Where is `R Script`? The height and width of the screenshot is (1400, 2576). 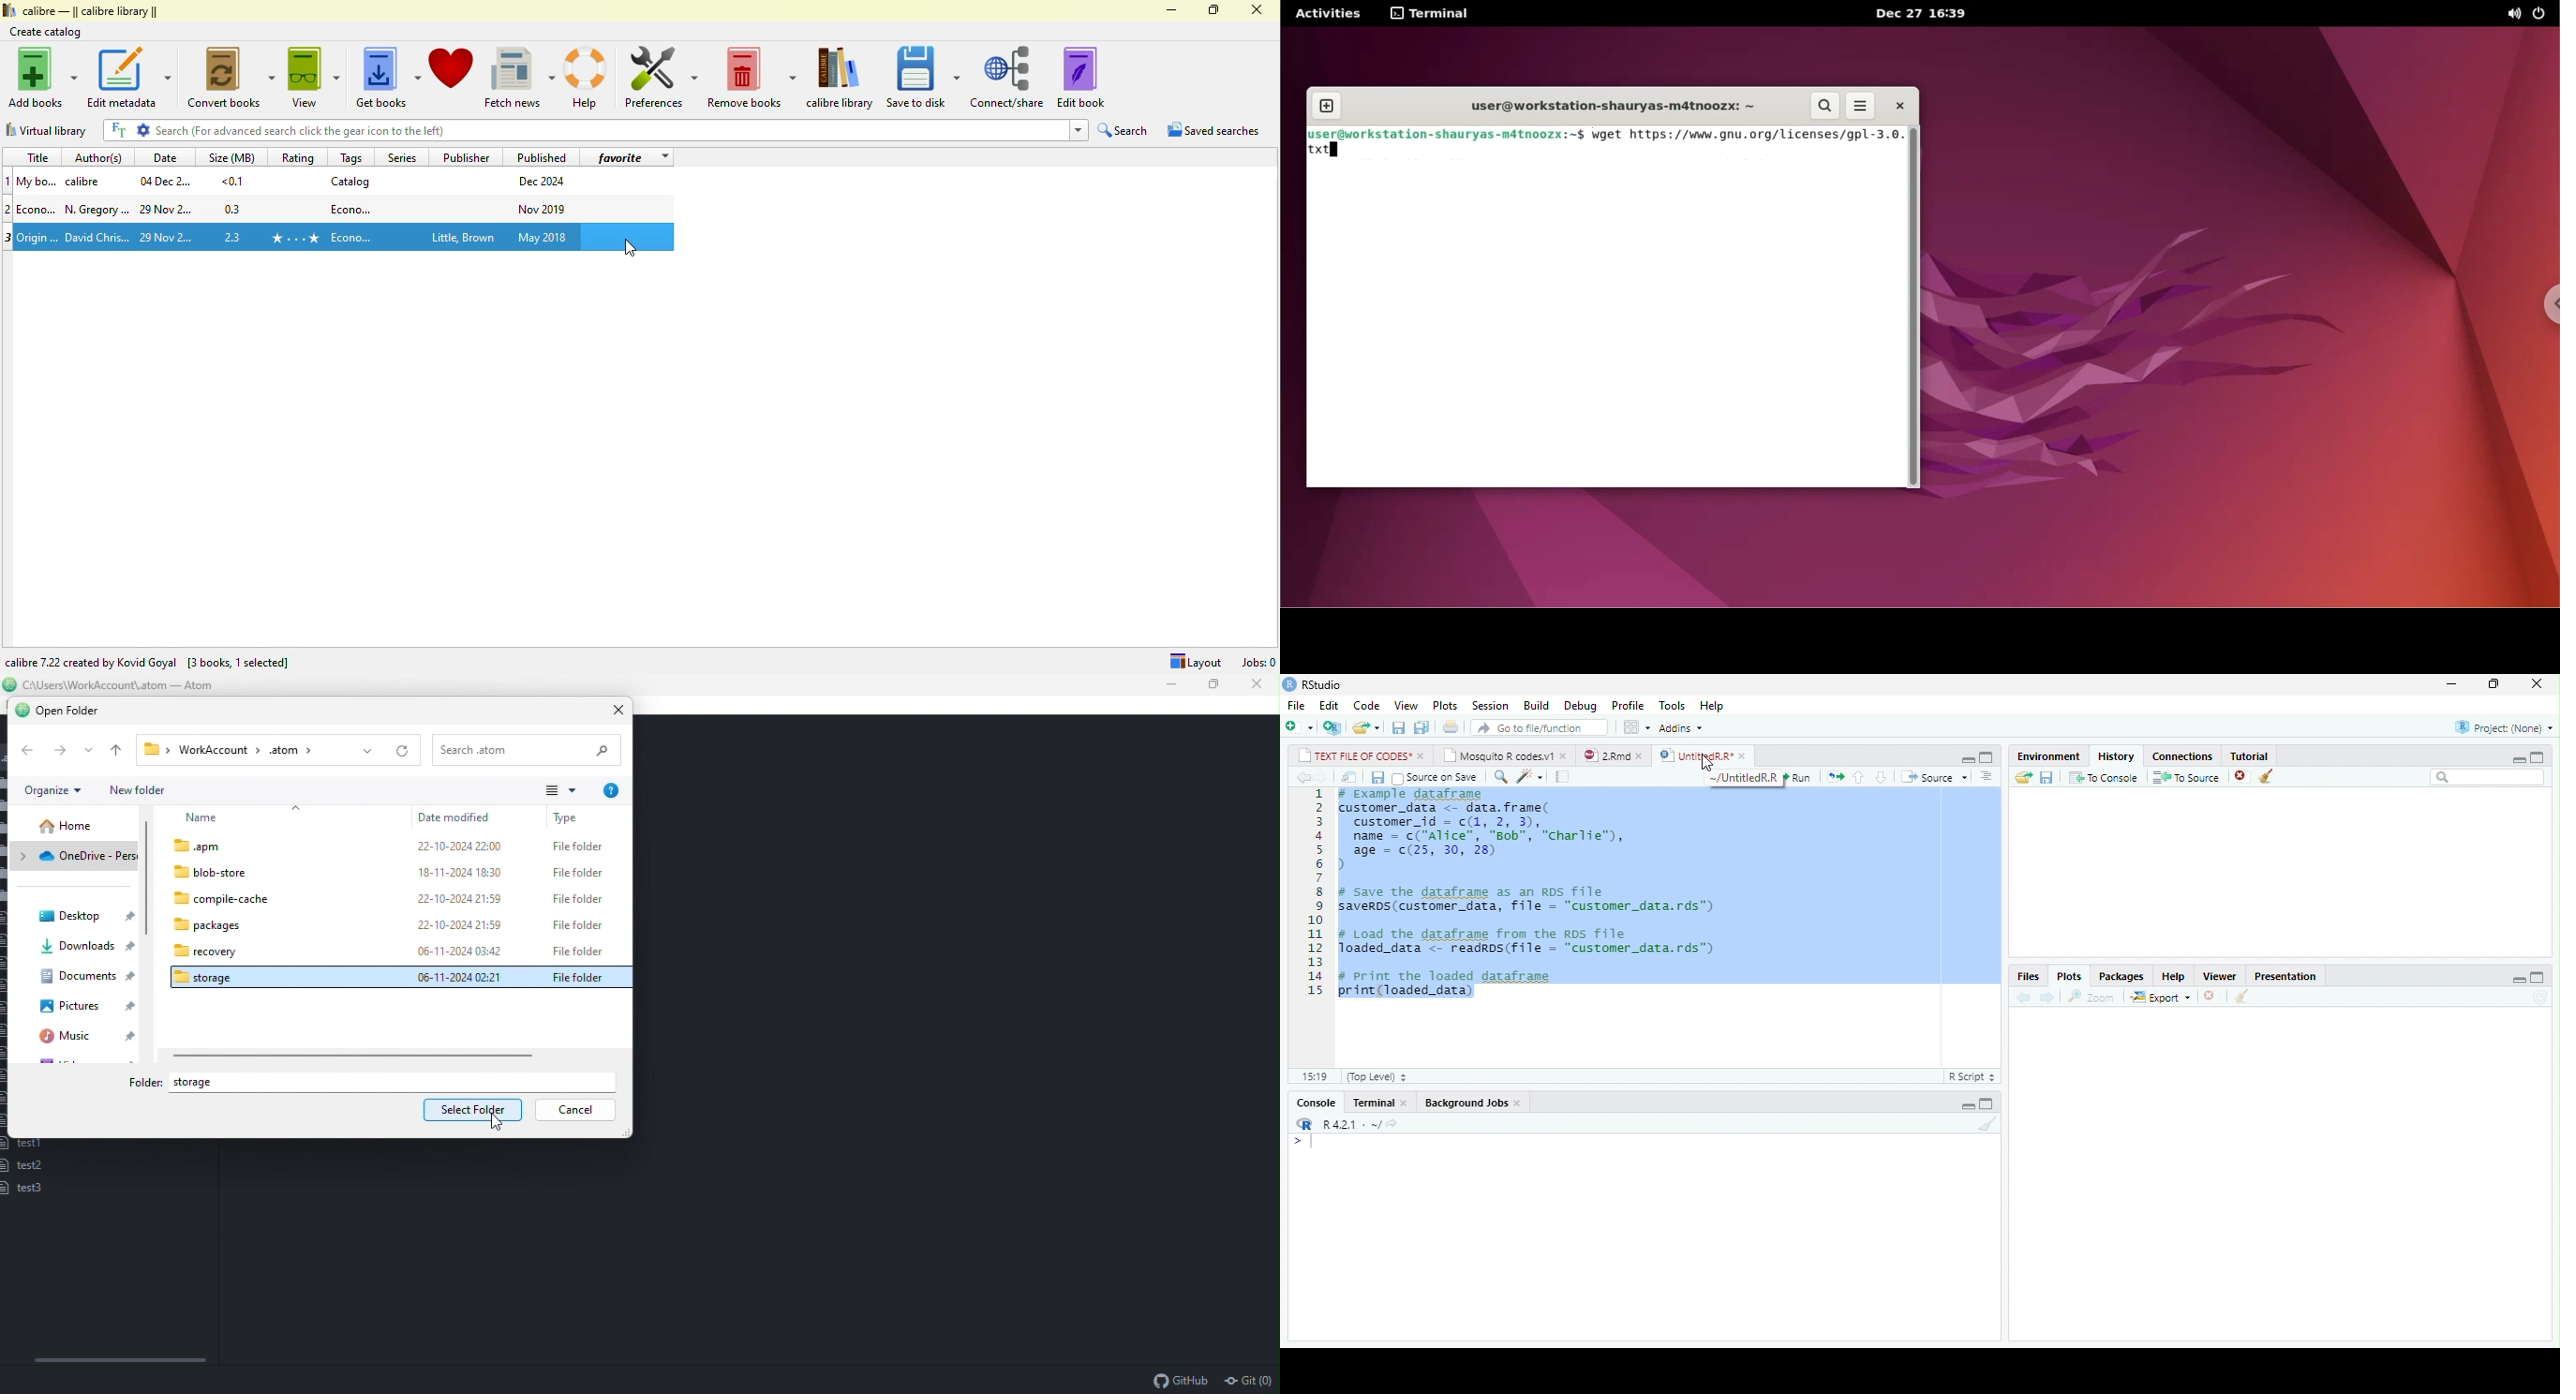
R Script is located at coordinates (1973, 1076).